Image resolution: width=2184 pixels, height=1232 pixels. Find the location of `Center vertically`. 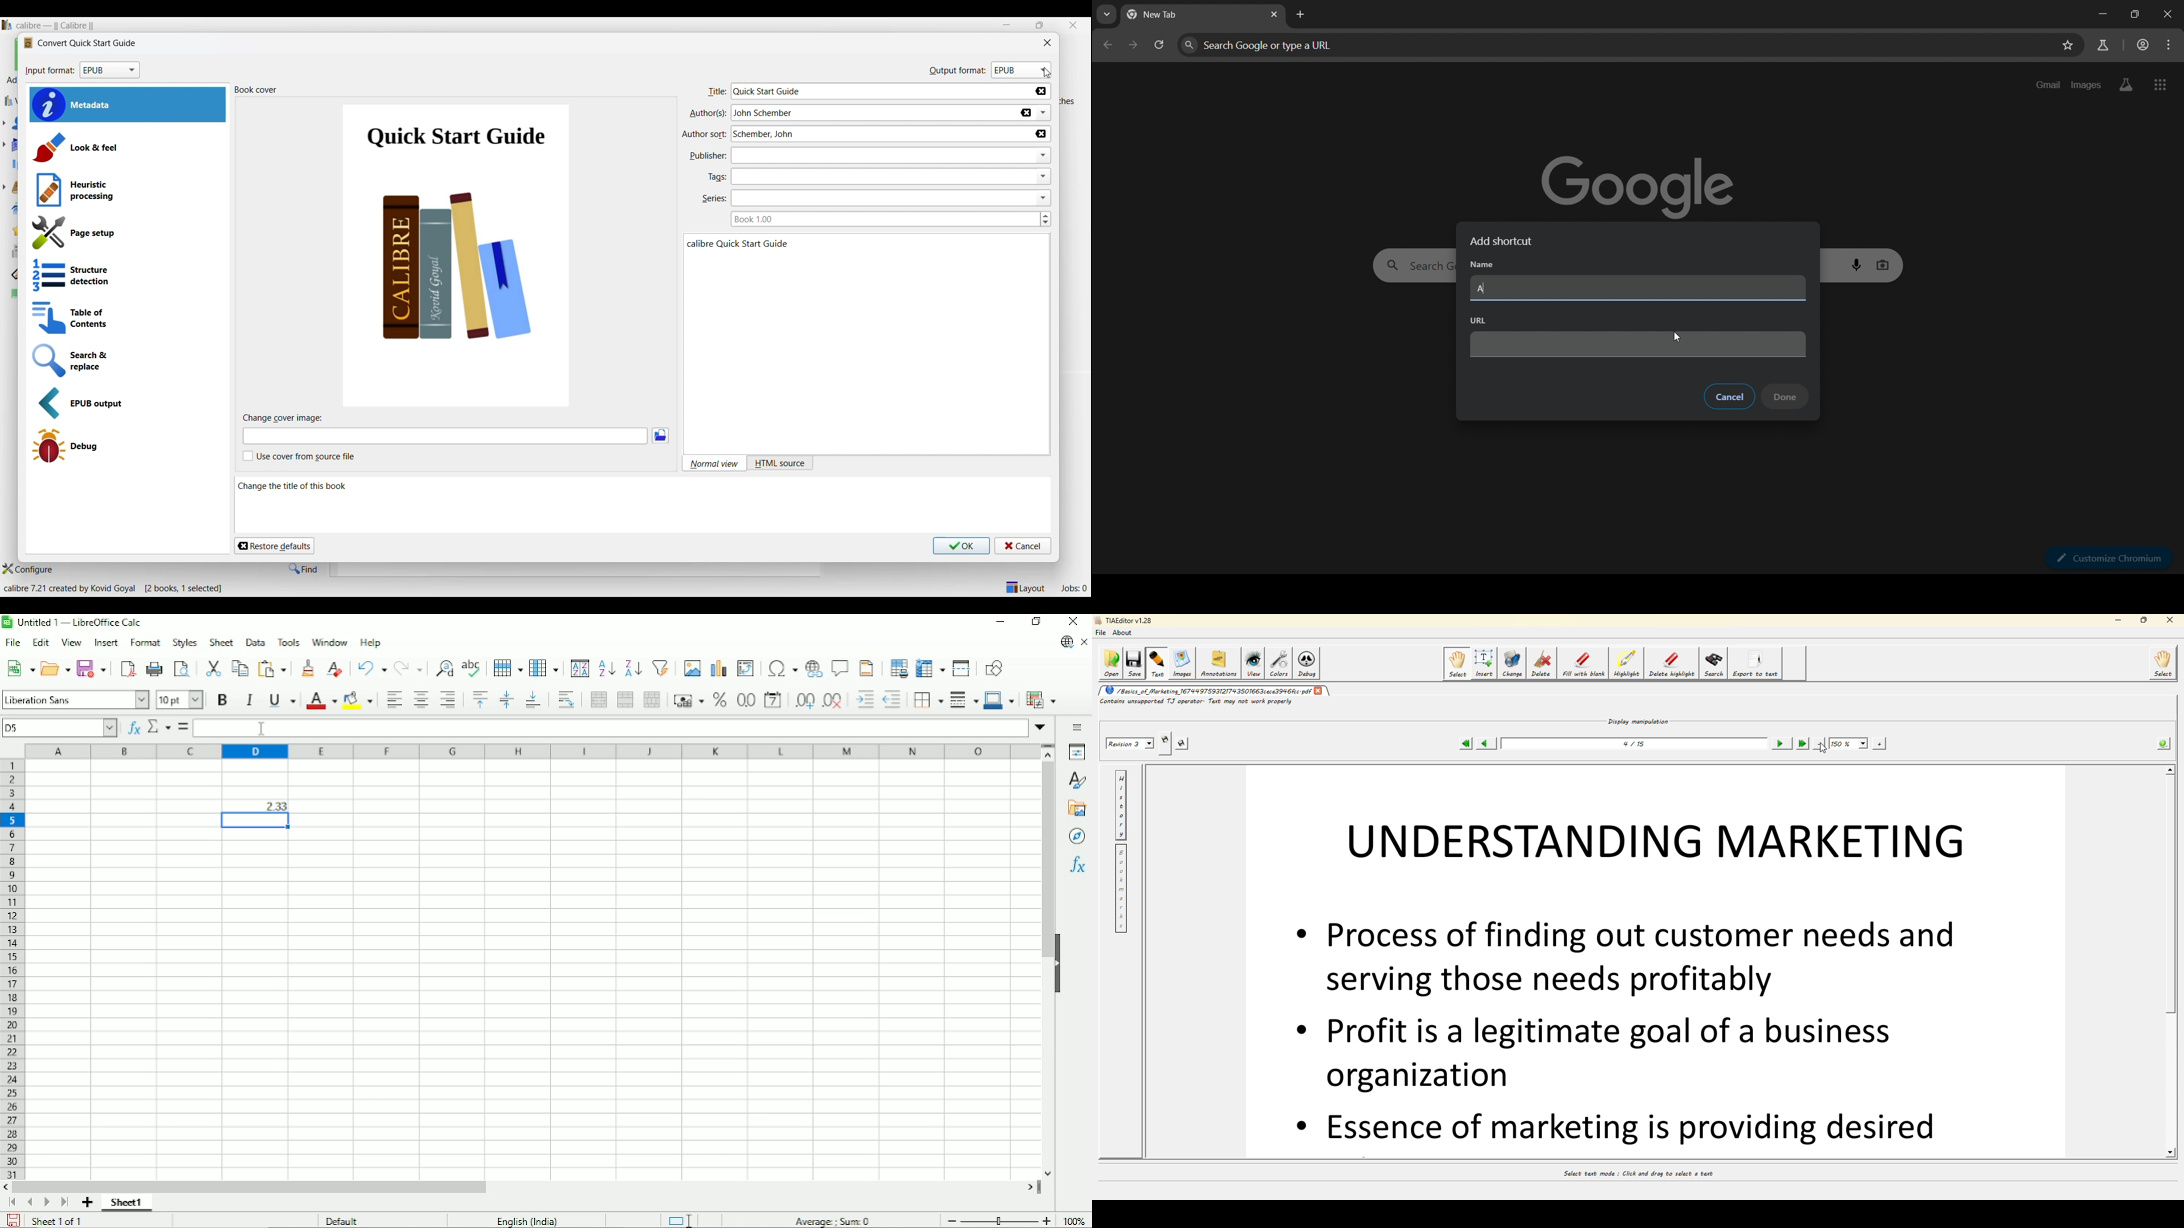

Center vertically is located at coordinates (507, 700).